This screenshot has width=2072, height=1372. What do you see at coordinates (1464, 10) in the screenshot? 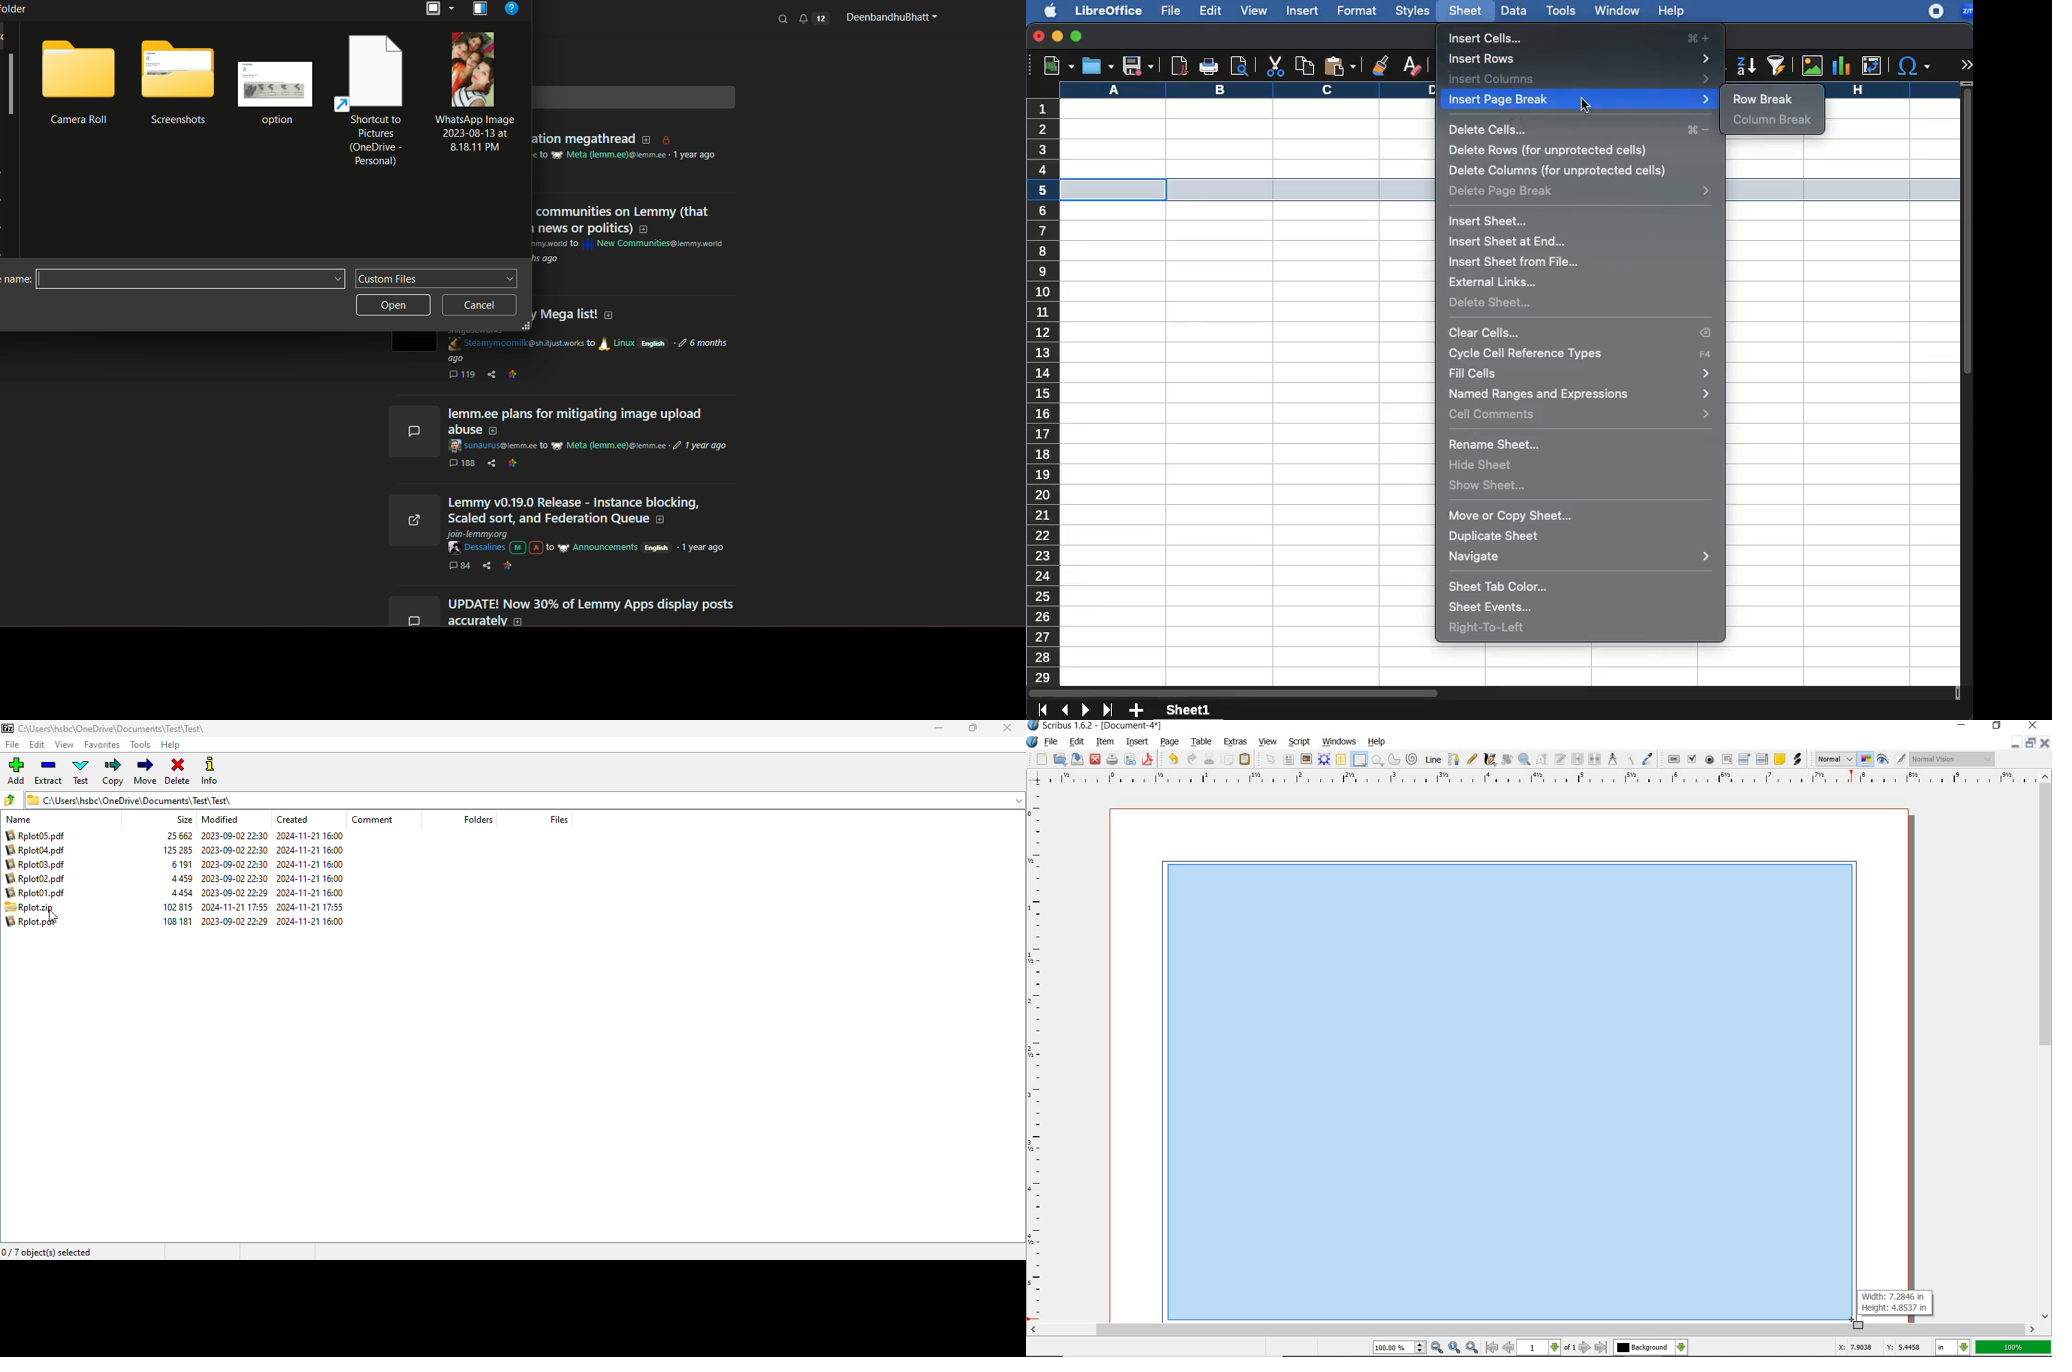
I see `sheet` at bounding box center [1464, 10].